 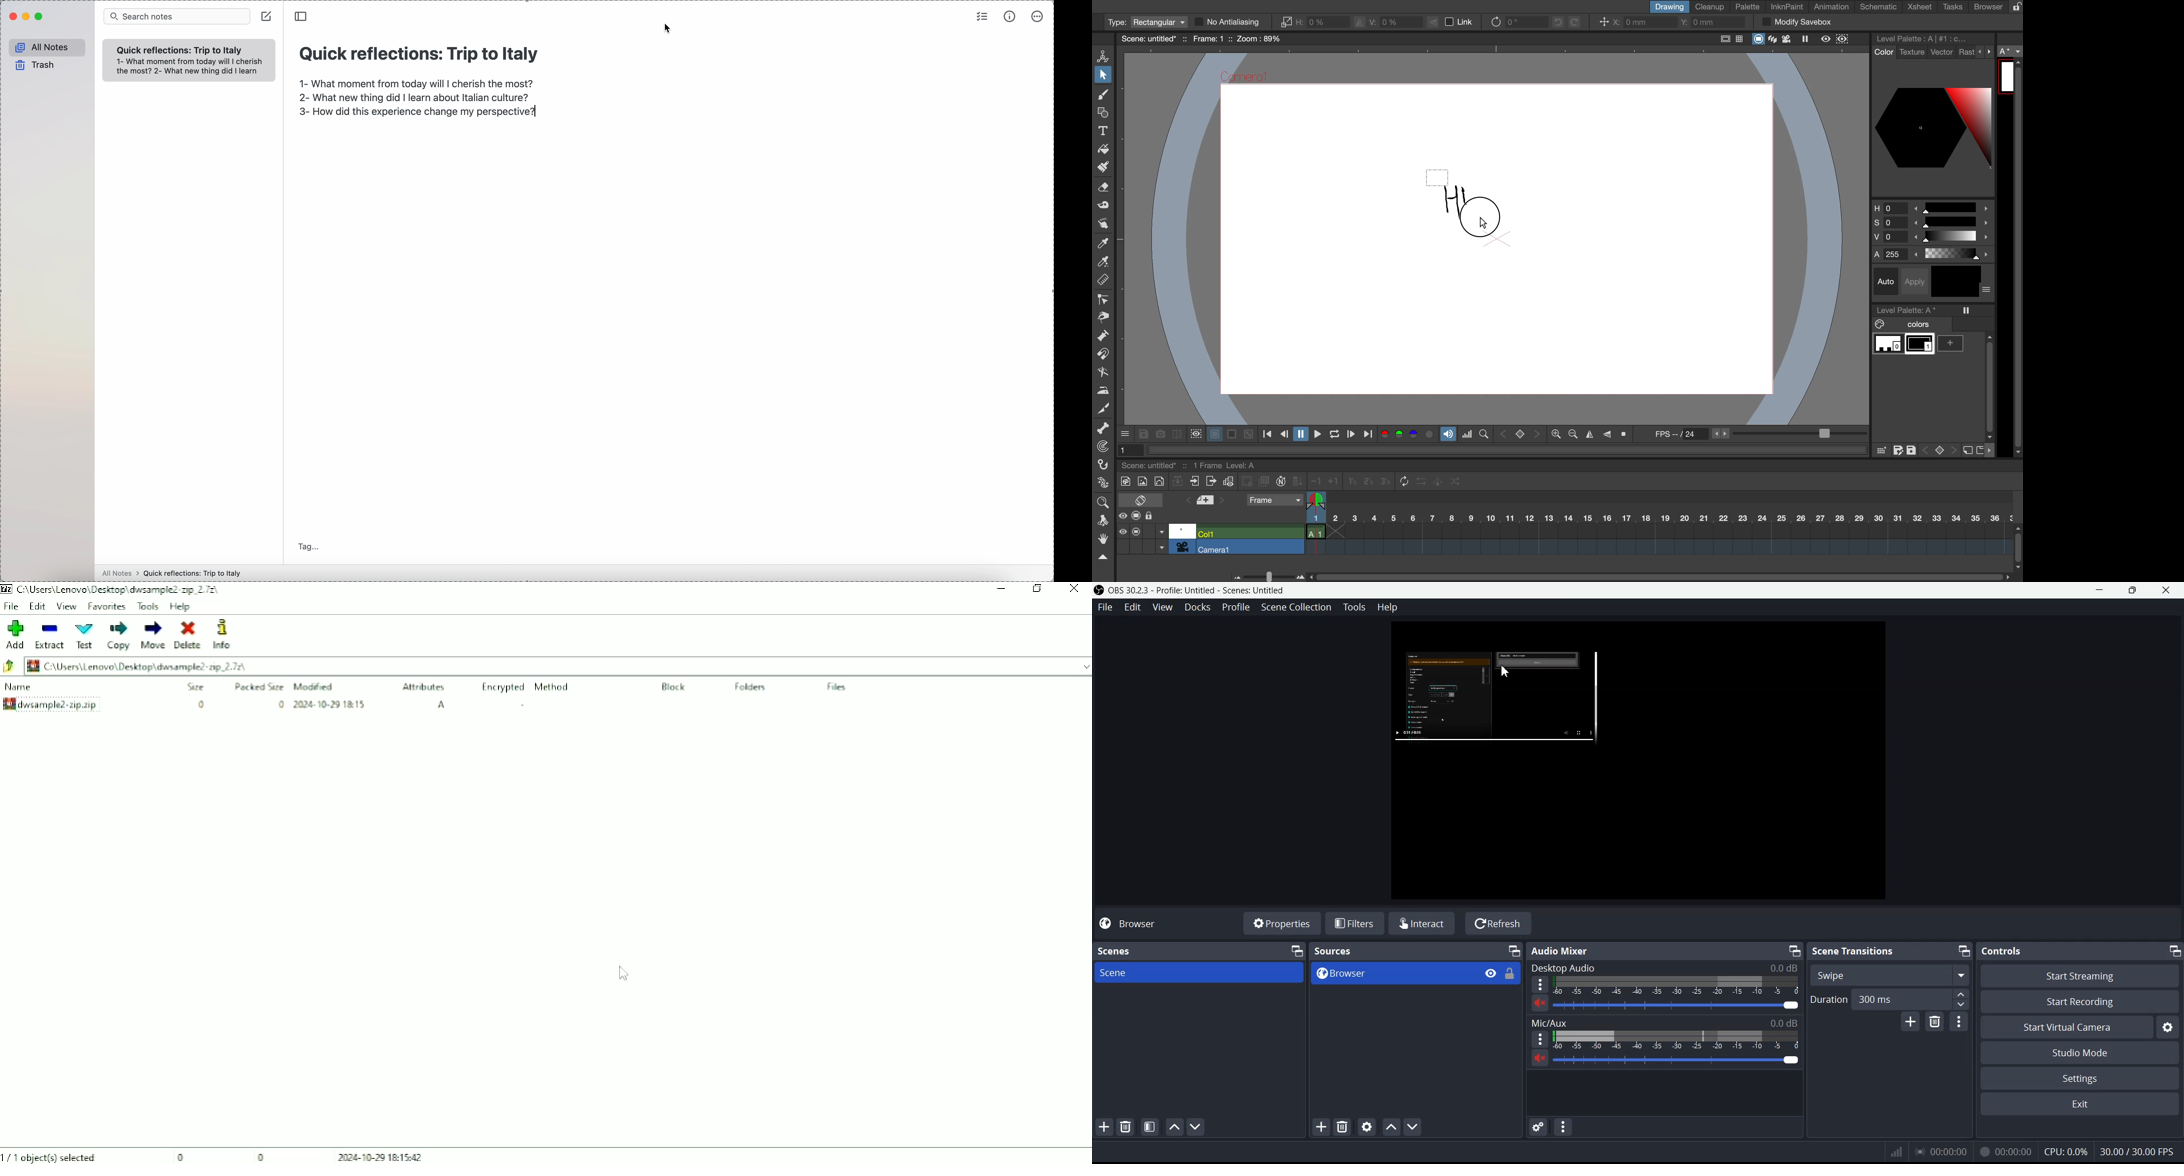 I want to click on Eye, so click(x=1491, y=974).